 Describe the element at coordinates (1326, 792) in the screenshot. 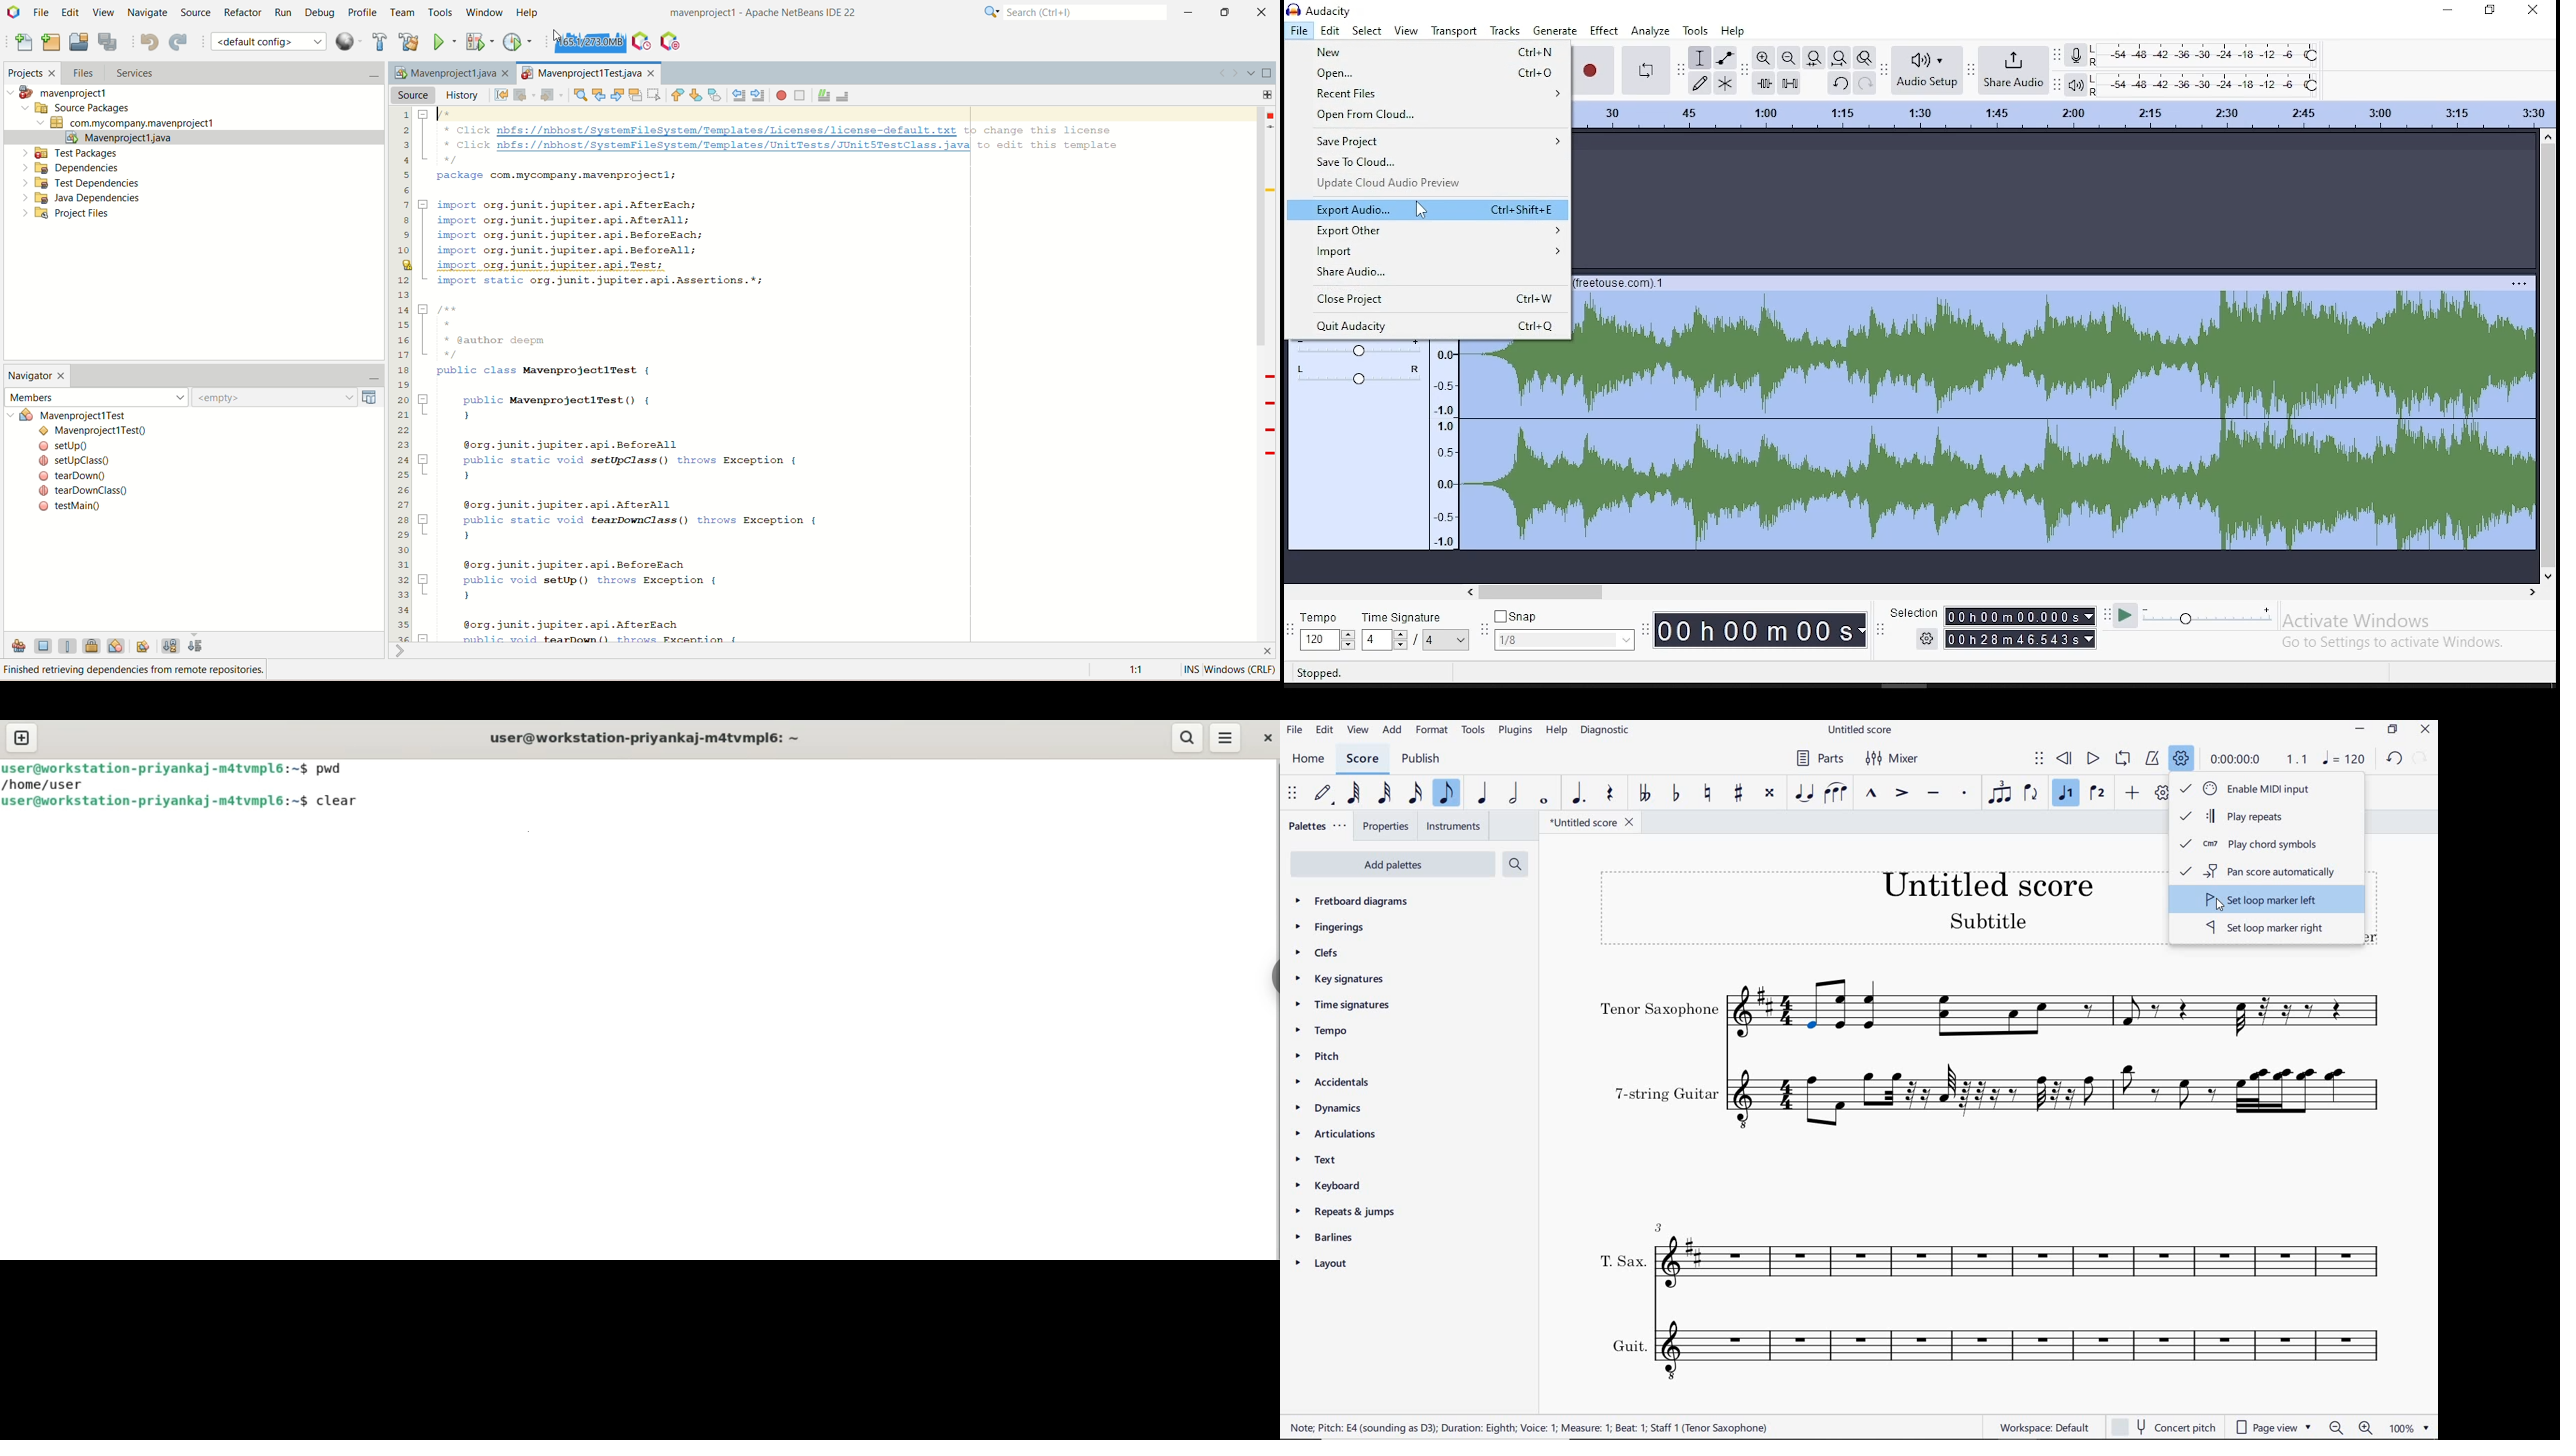

I see `DEFAULT (STEP TIME)` at that location.